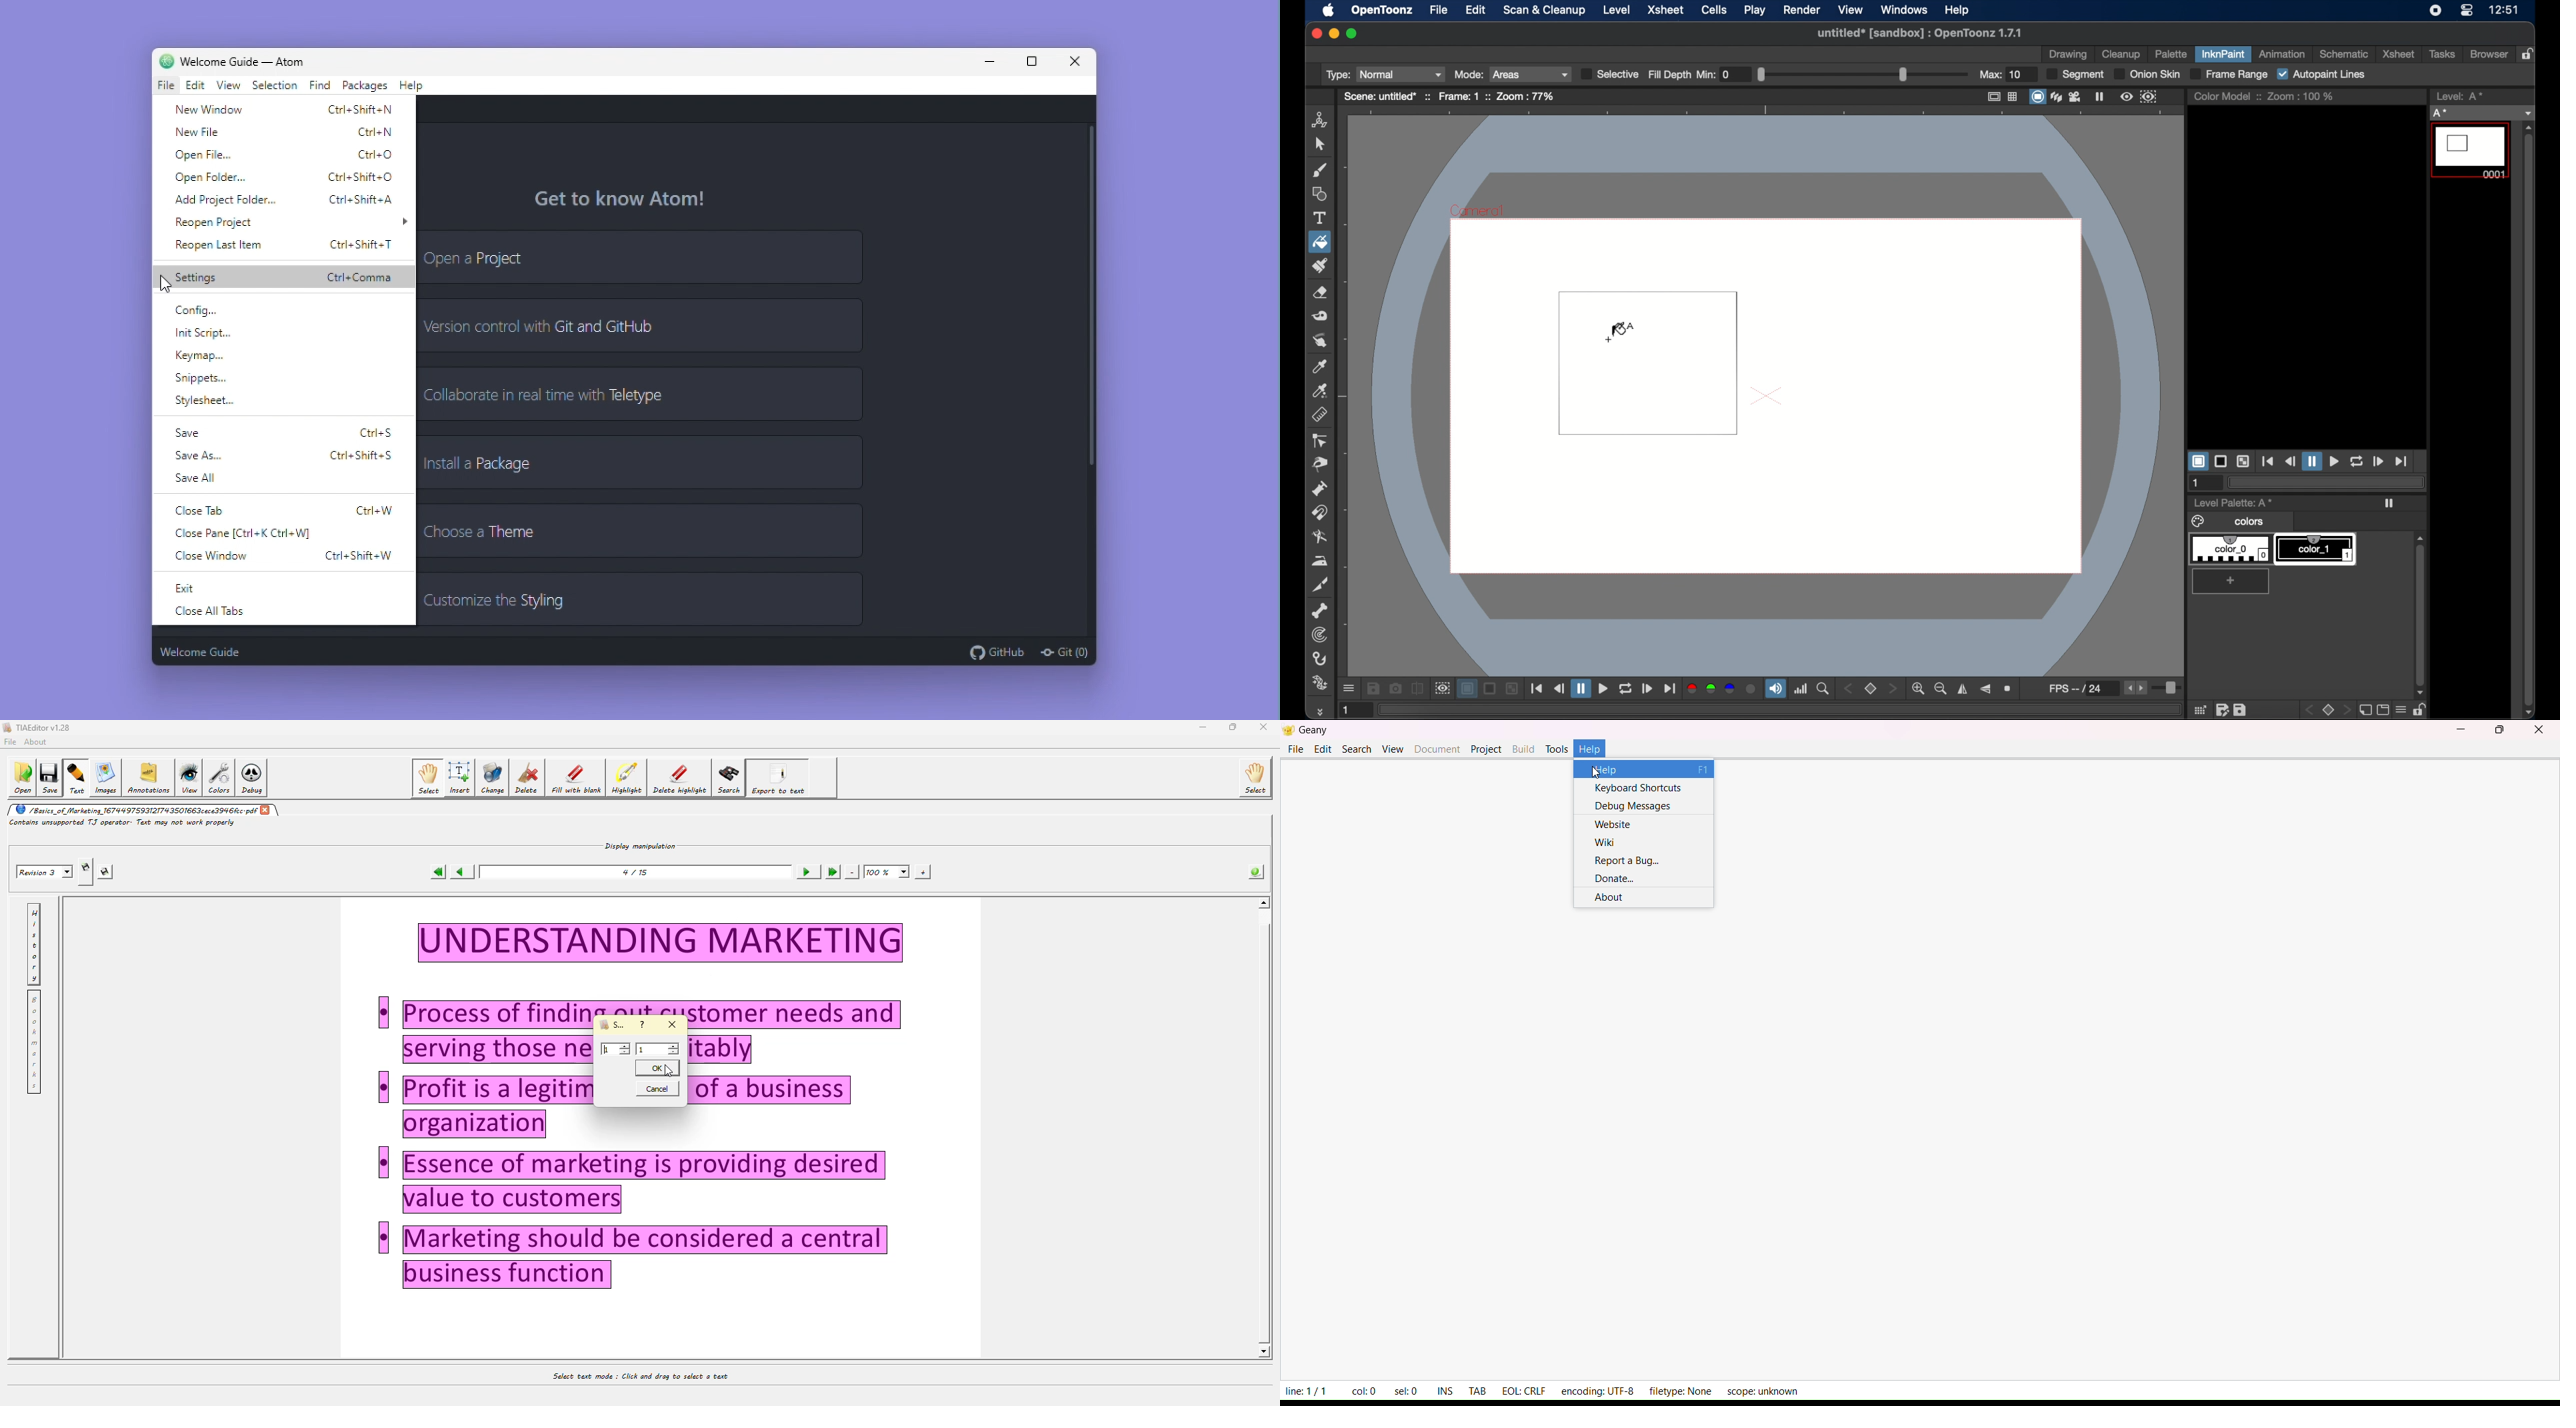 The image size is (2576, 1428). What do you see at coordinates (1605, 840) in the screenshot?
I see `wiki` at bounding box center [1605, 840].